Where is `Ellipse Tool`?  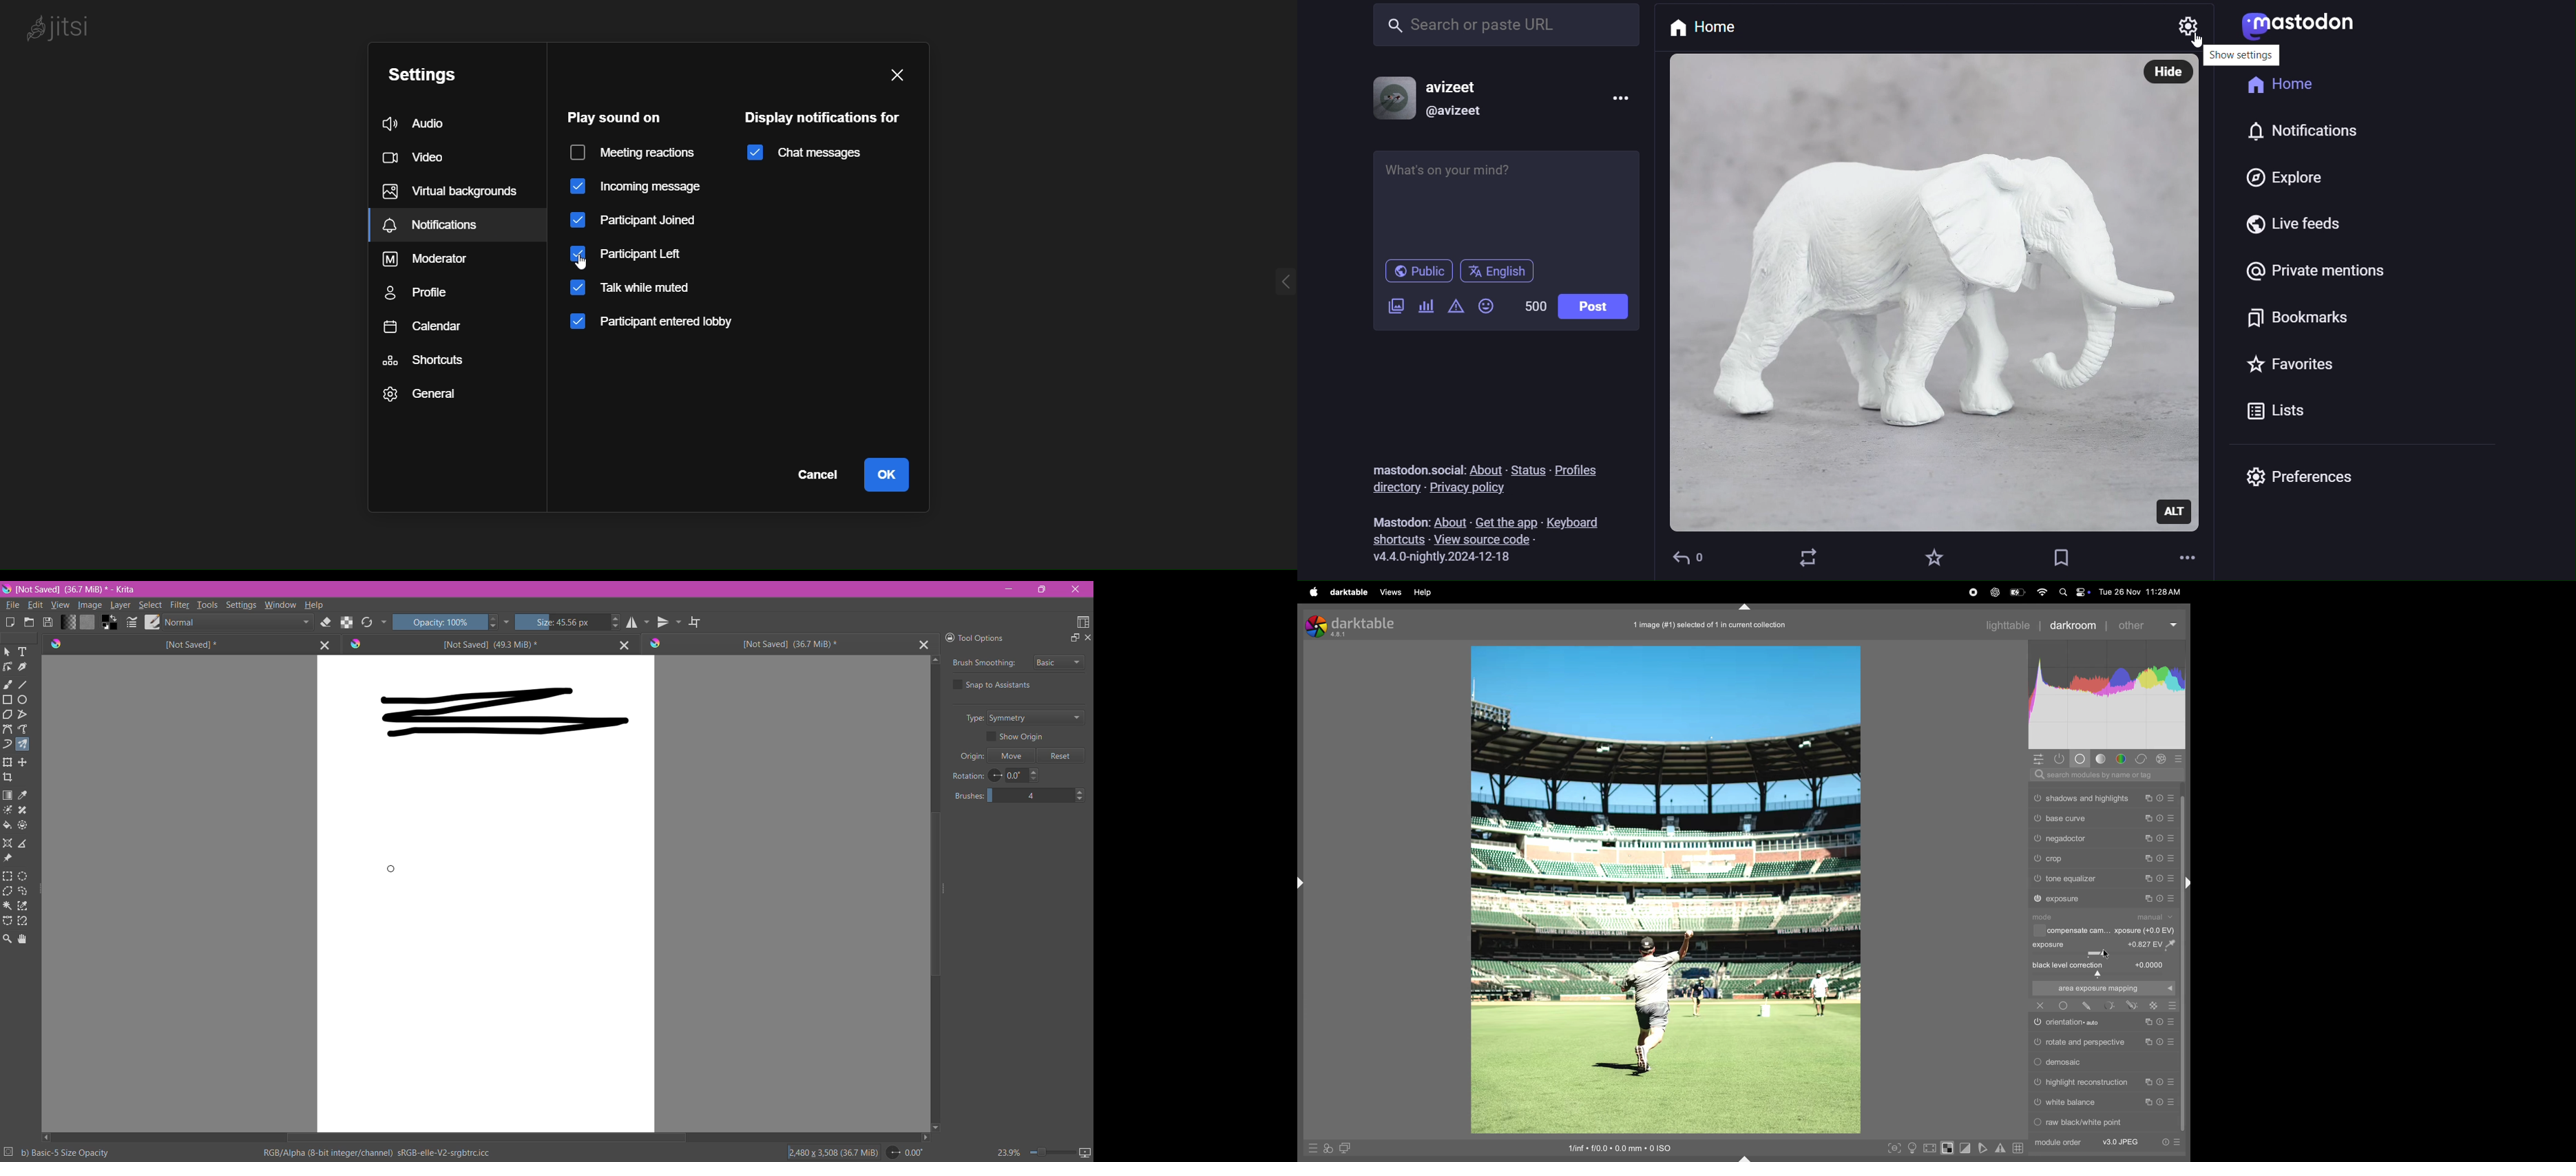 Ellipse Tool is located at coordinates (24, 699).